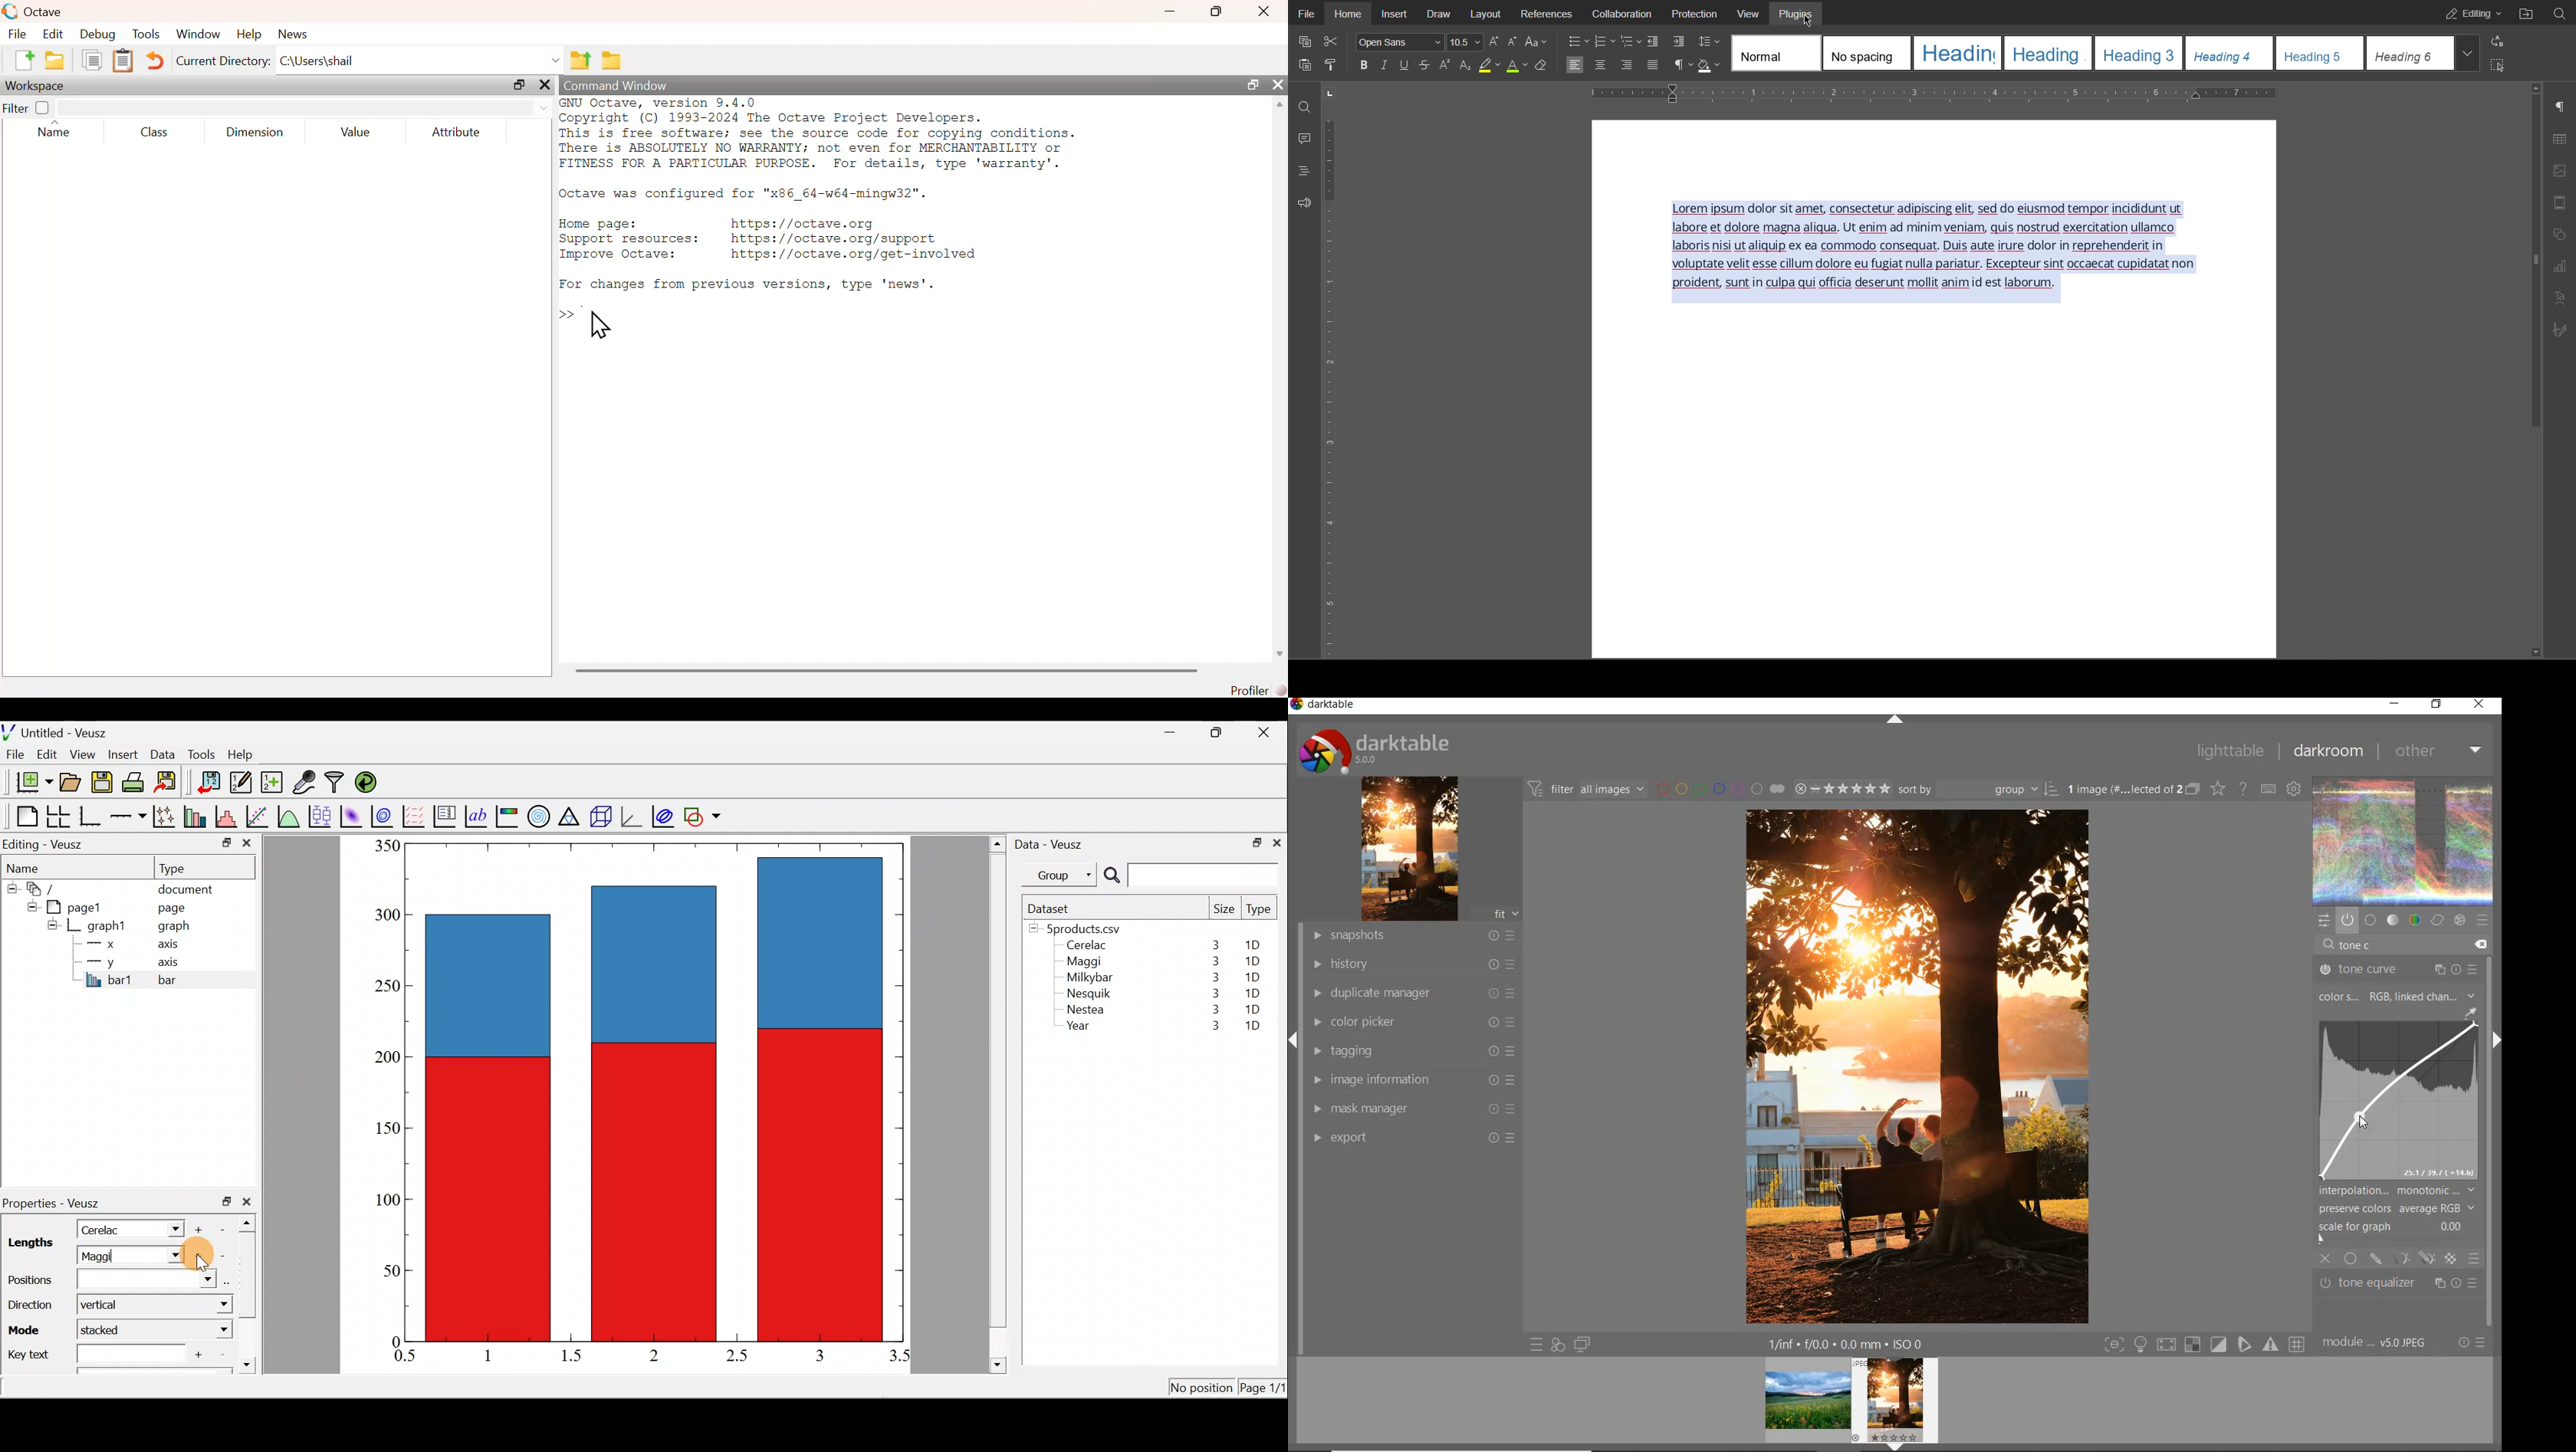 The width and height of the screenshot is (2576, 1456). What do you see at coordinates (1517, 66) in the screenshot?
I see `Text Color` at bounding box center [1517, 66].